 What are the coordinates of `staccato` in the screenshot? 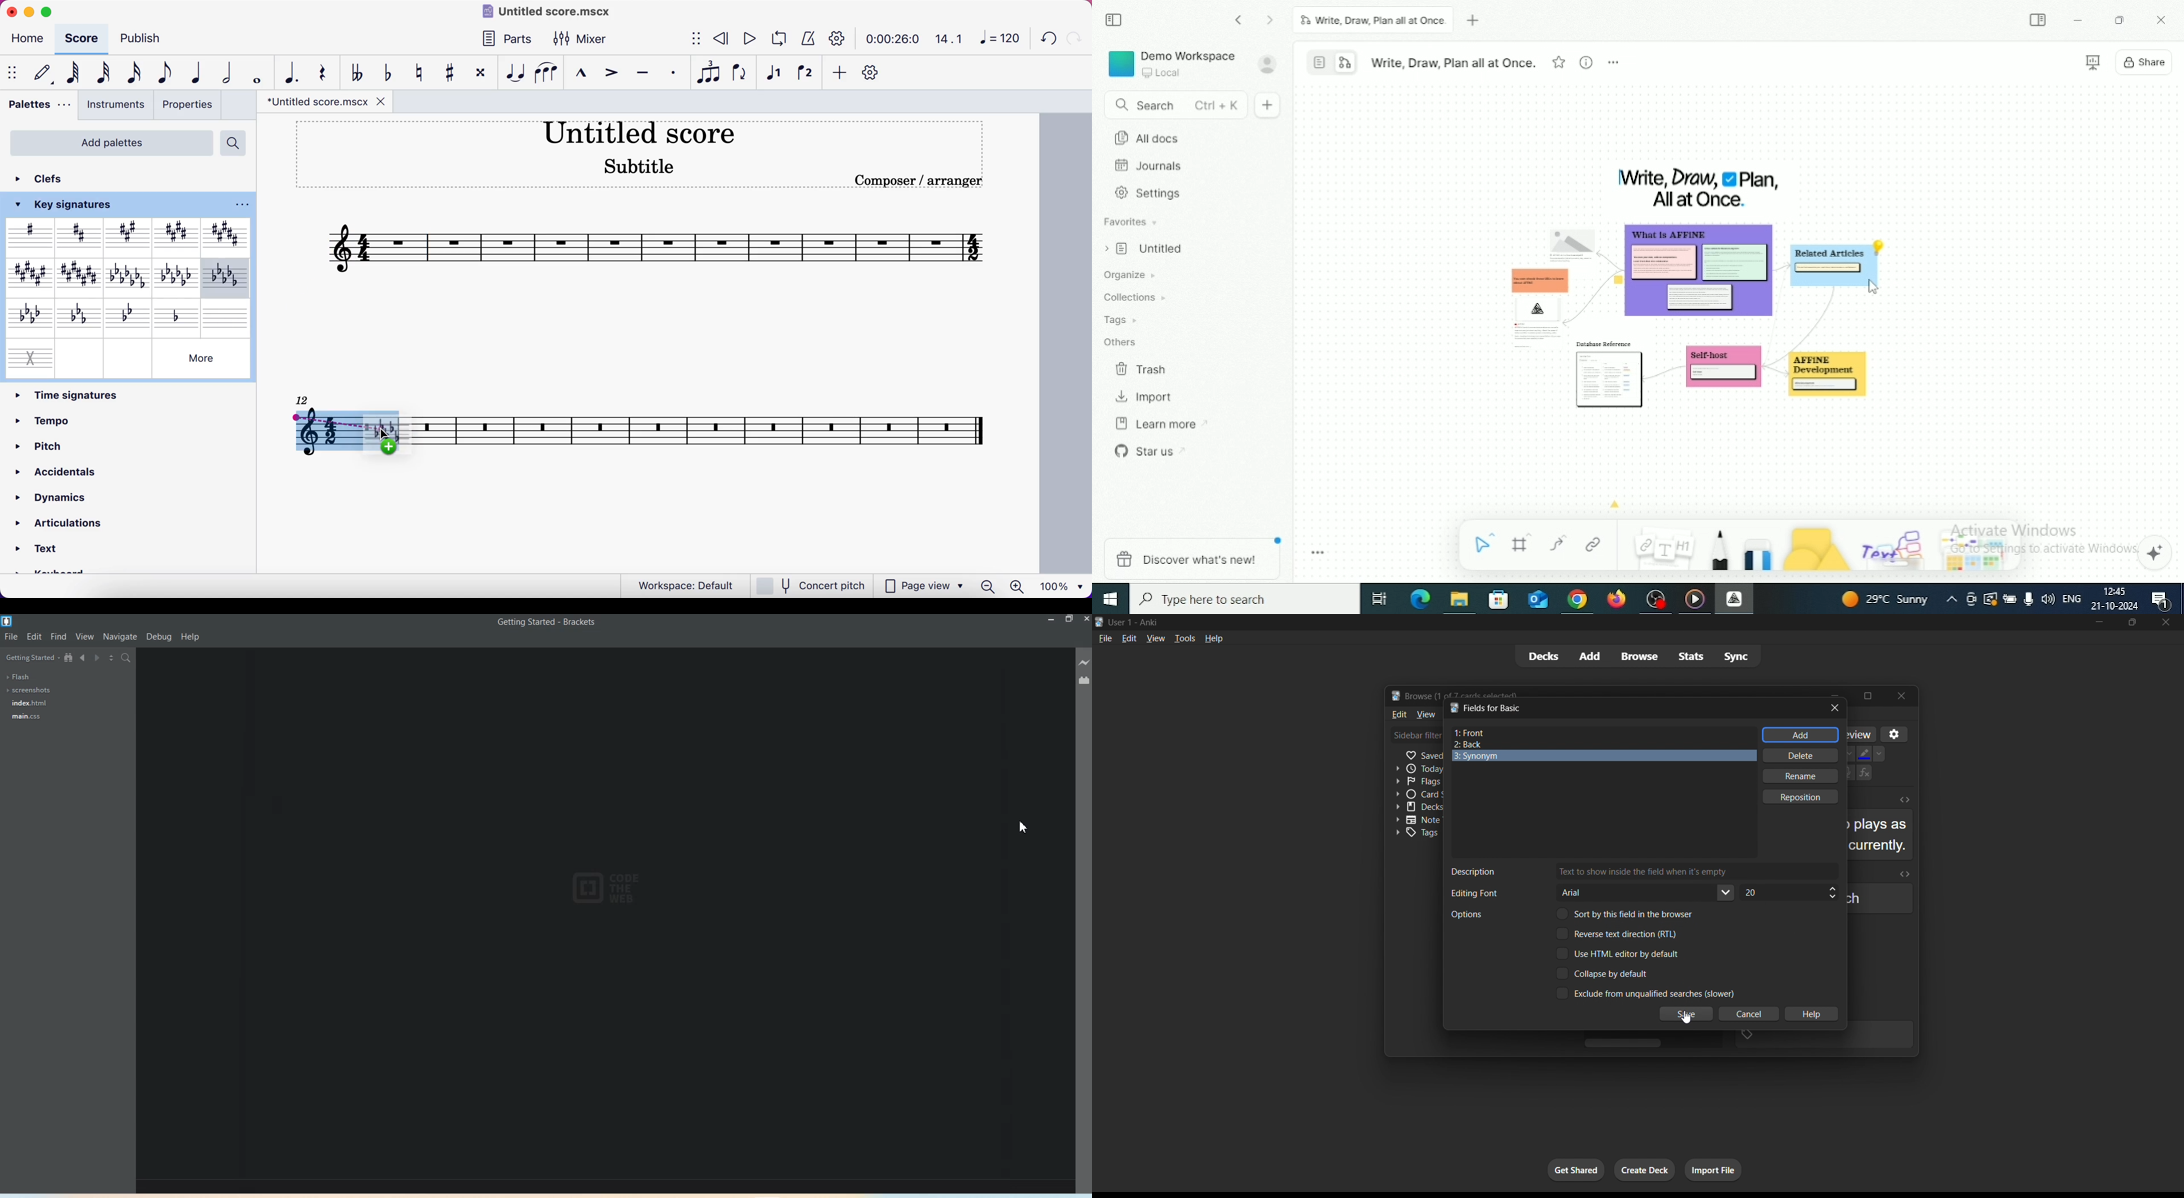 It's located at (677, 73).